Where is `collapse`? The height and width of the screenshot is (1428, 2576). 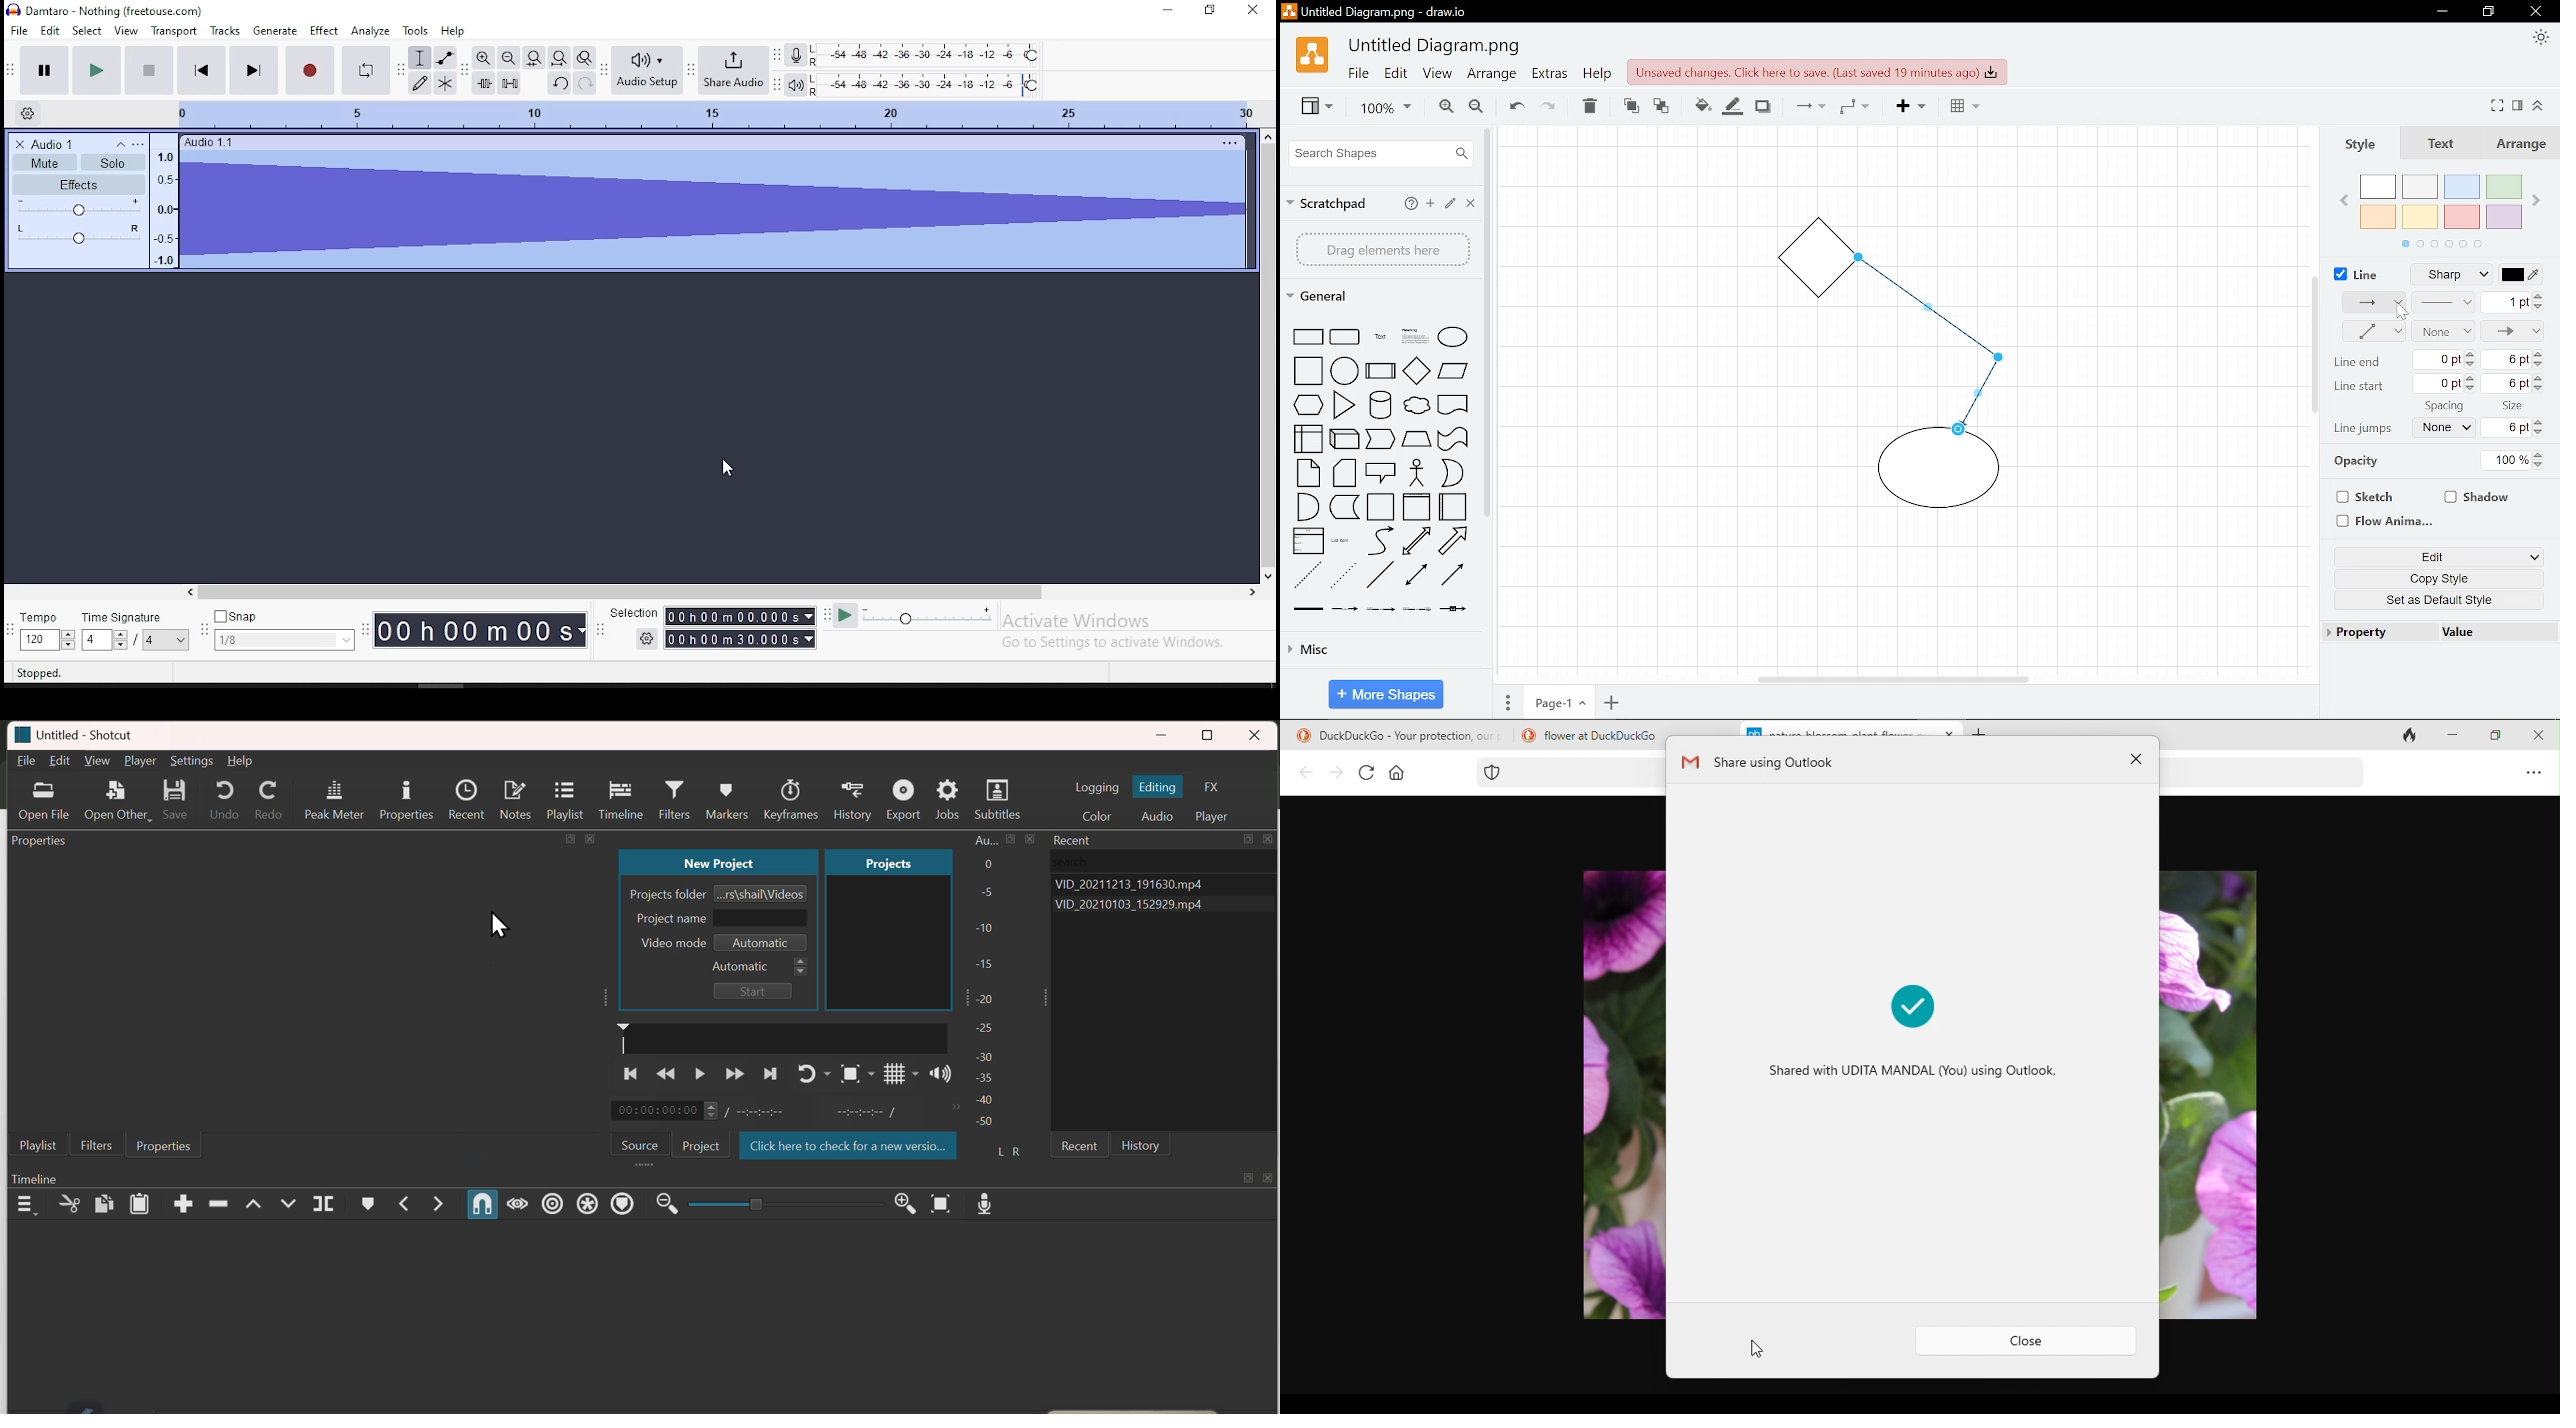 collapse is located at coordinates (121, 145).